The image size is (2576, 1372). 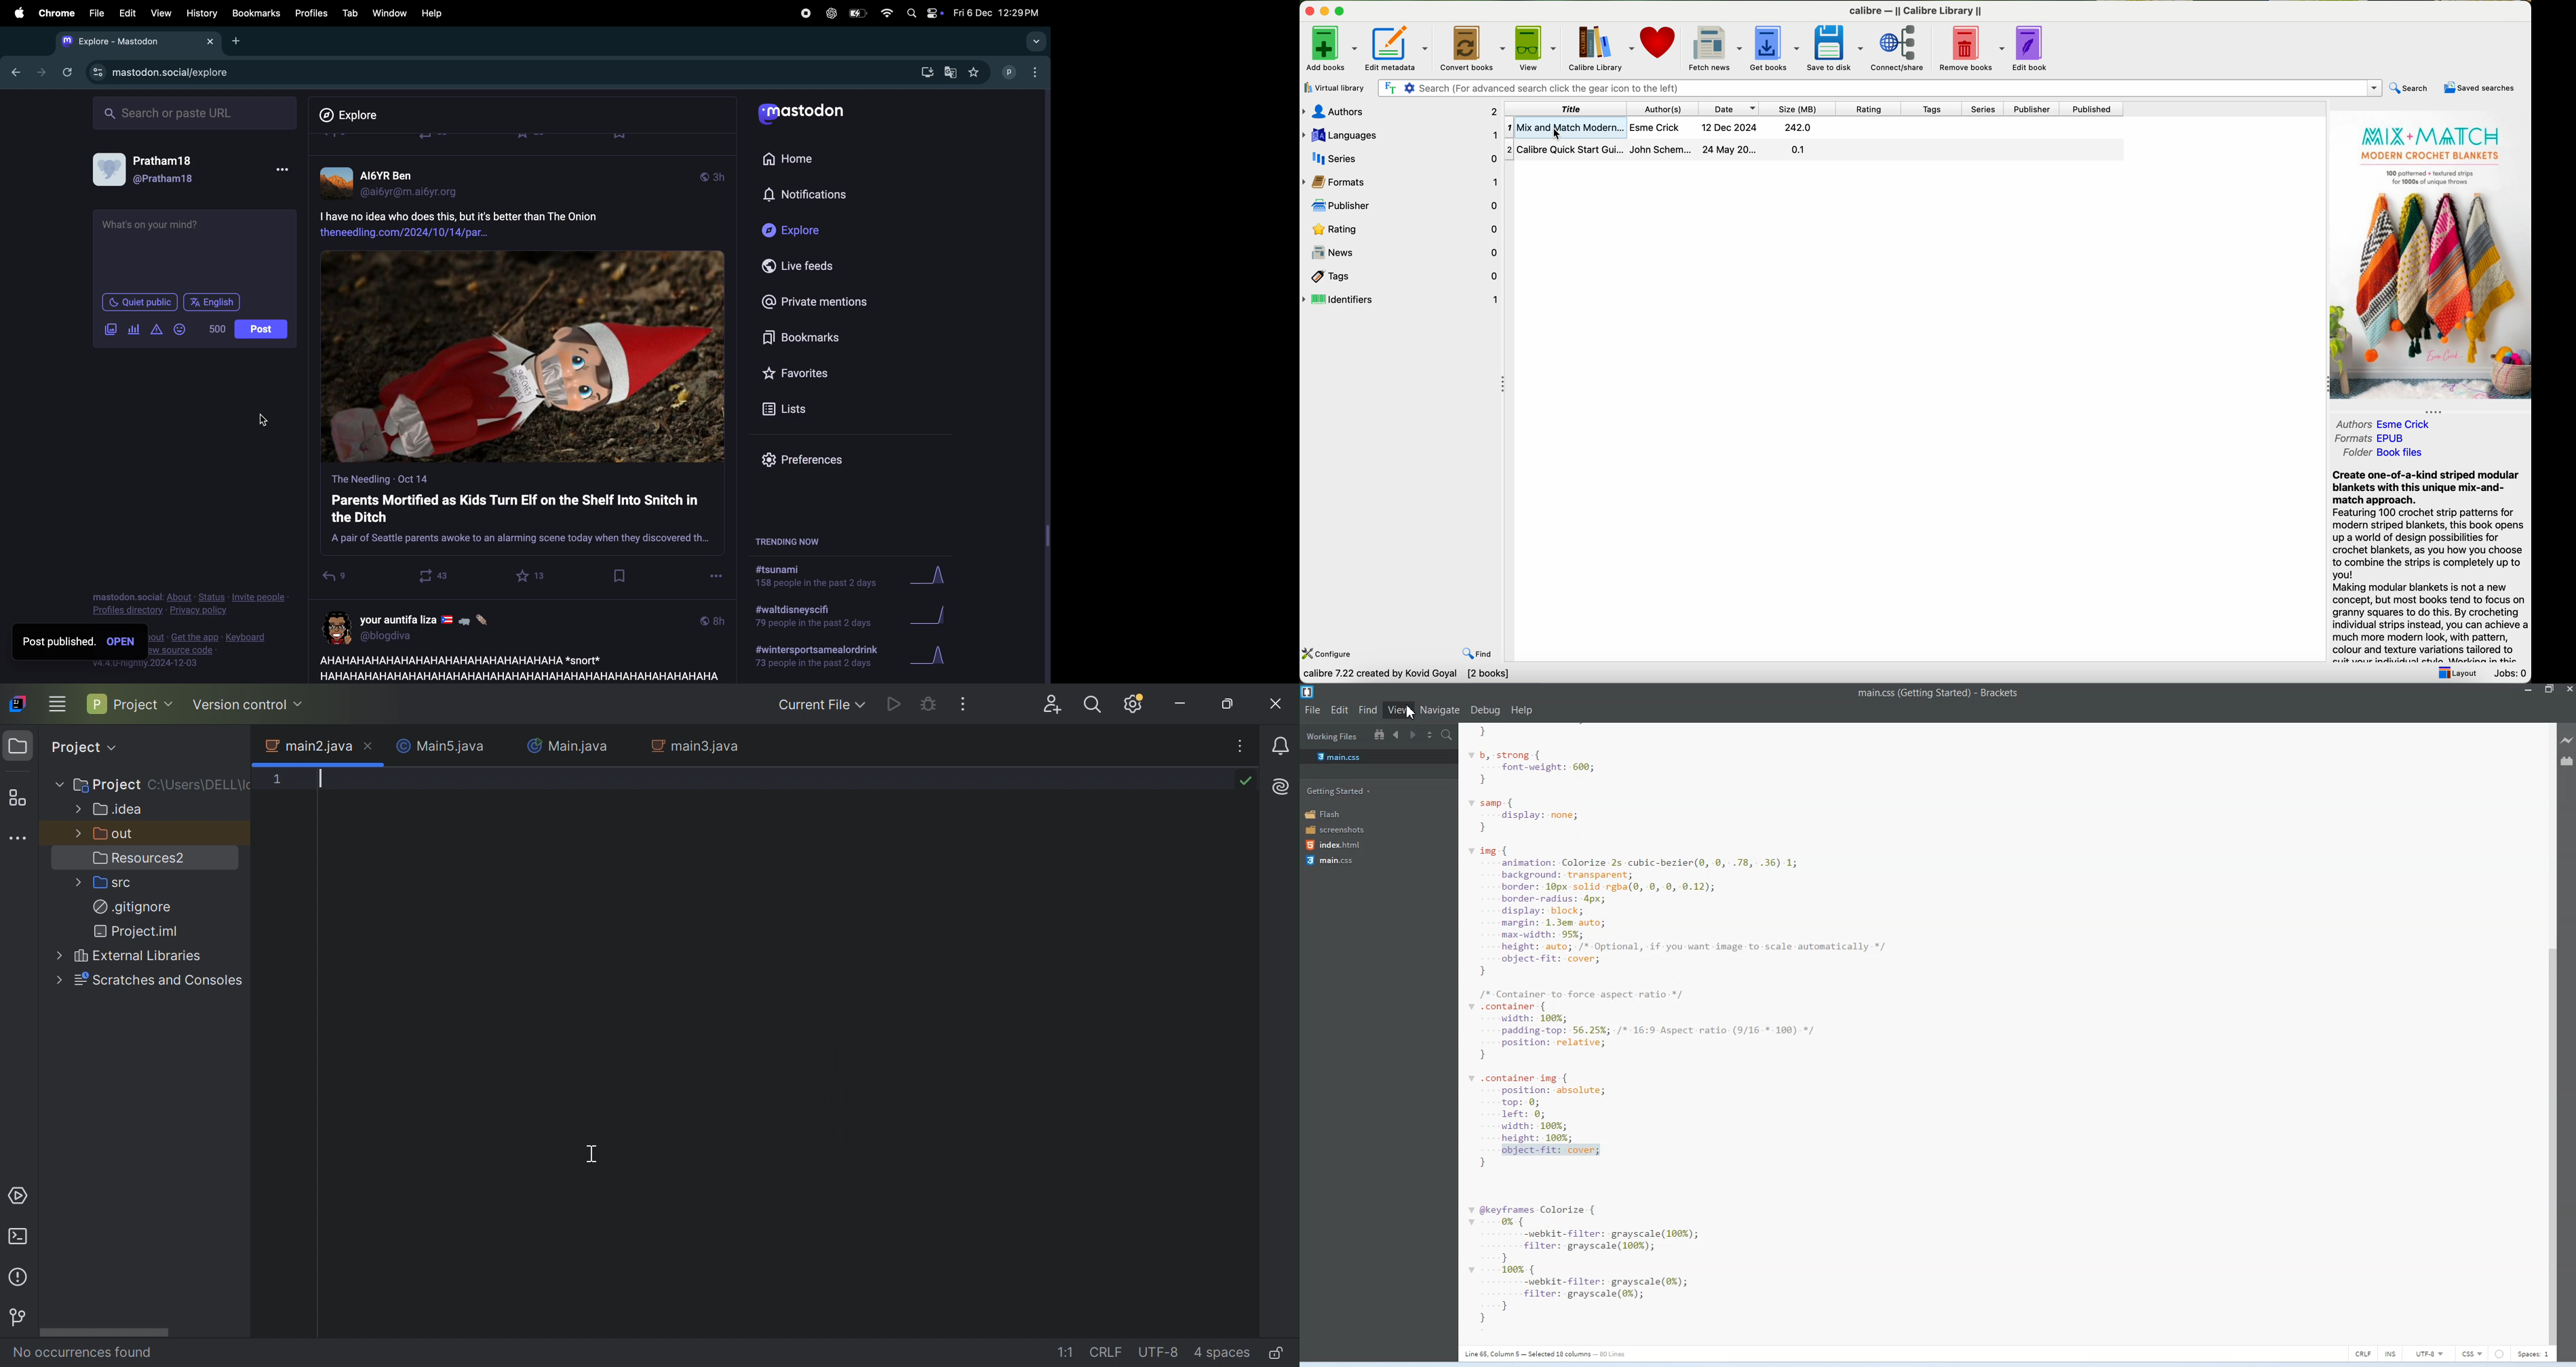 I want to click on calibre quick start guide book, so click(x=1814, y=149).